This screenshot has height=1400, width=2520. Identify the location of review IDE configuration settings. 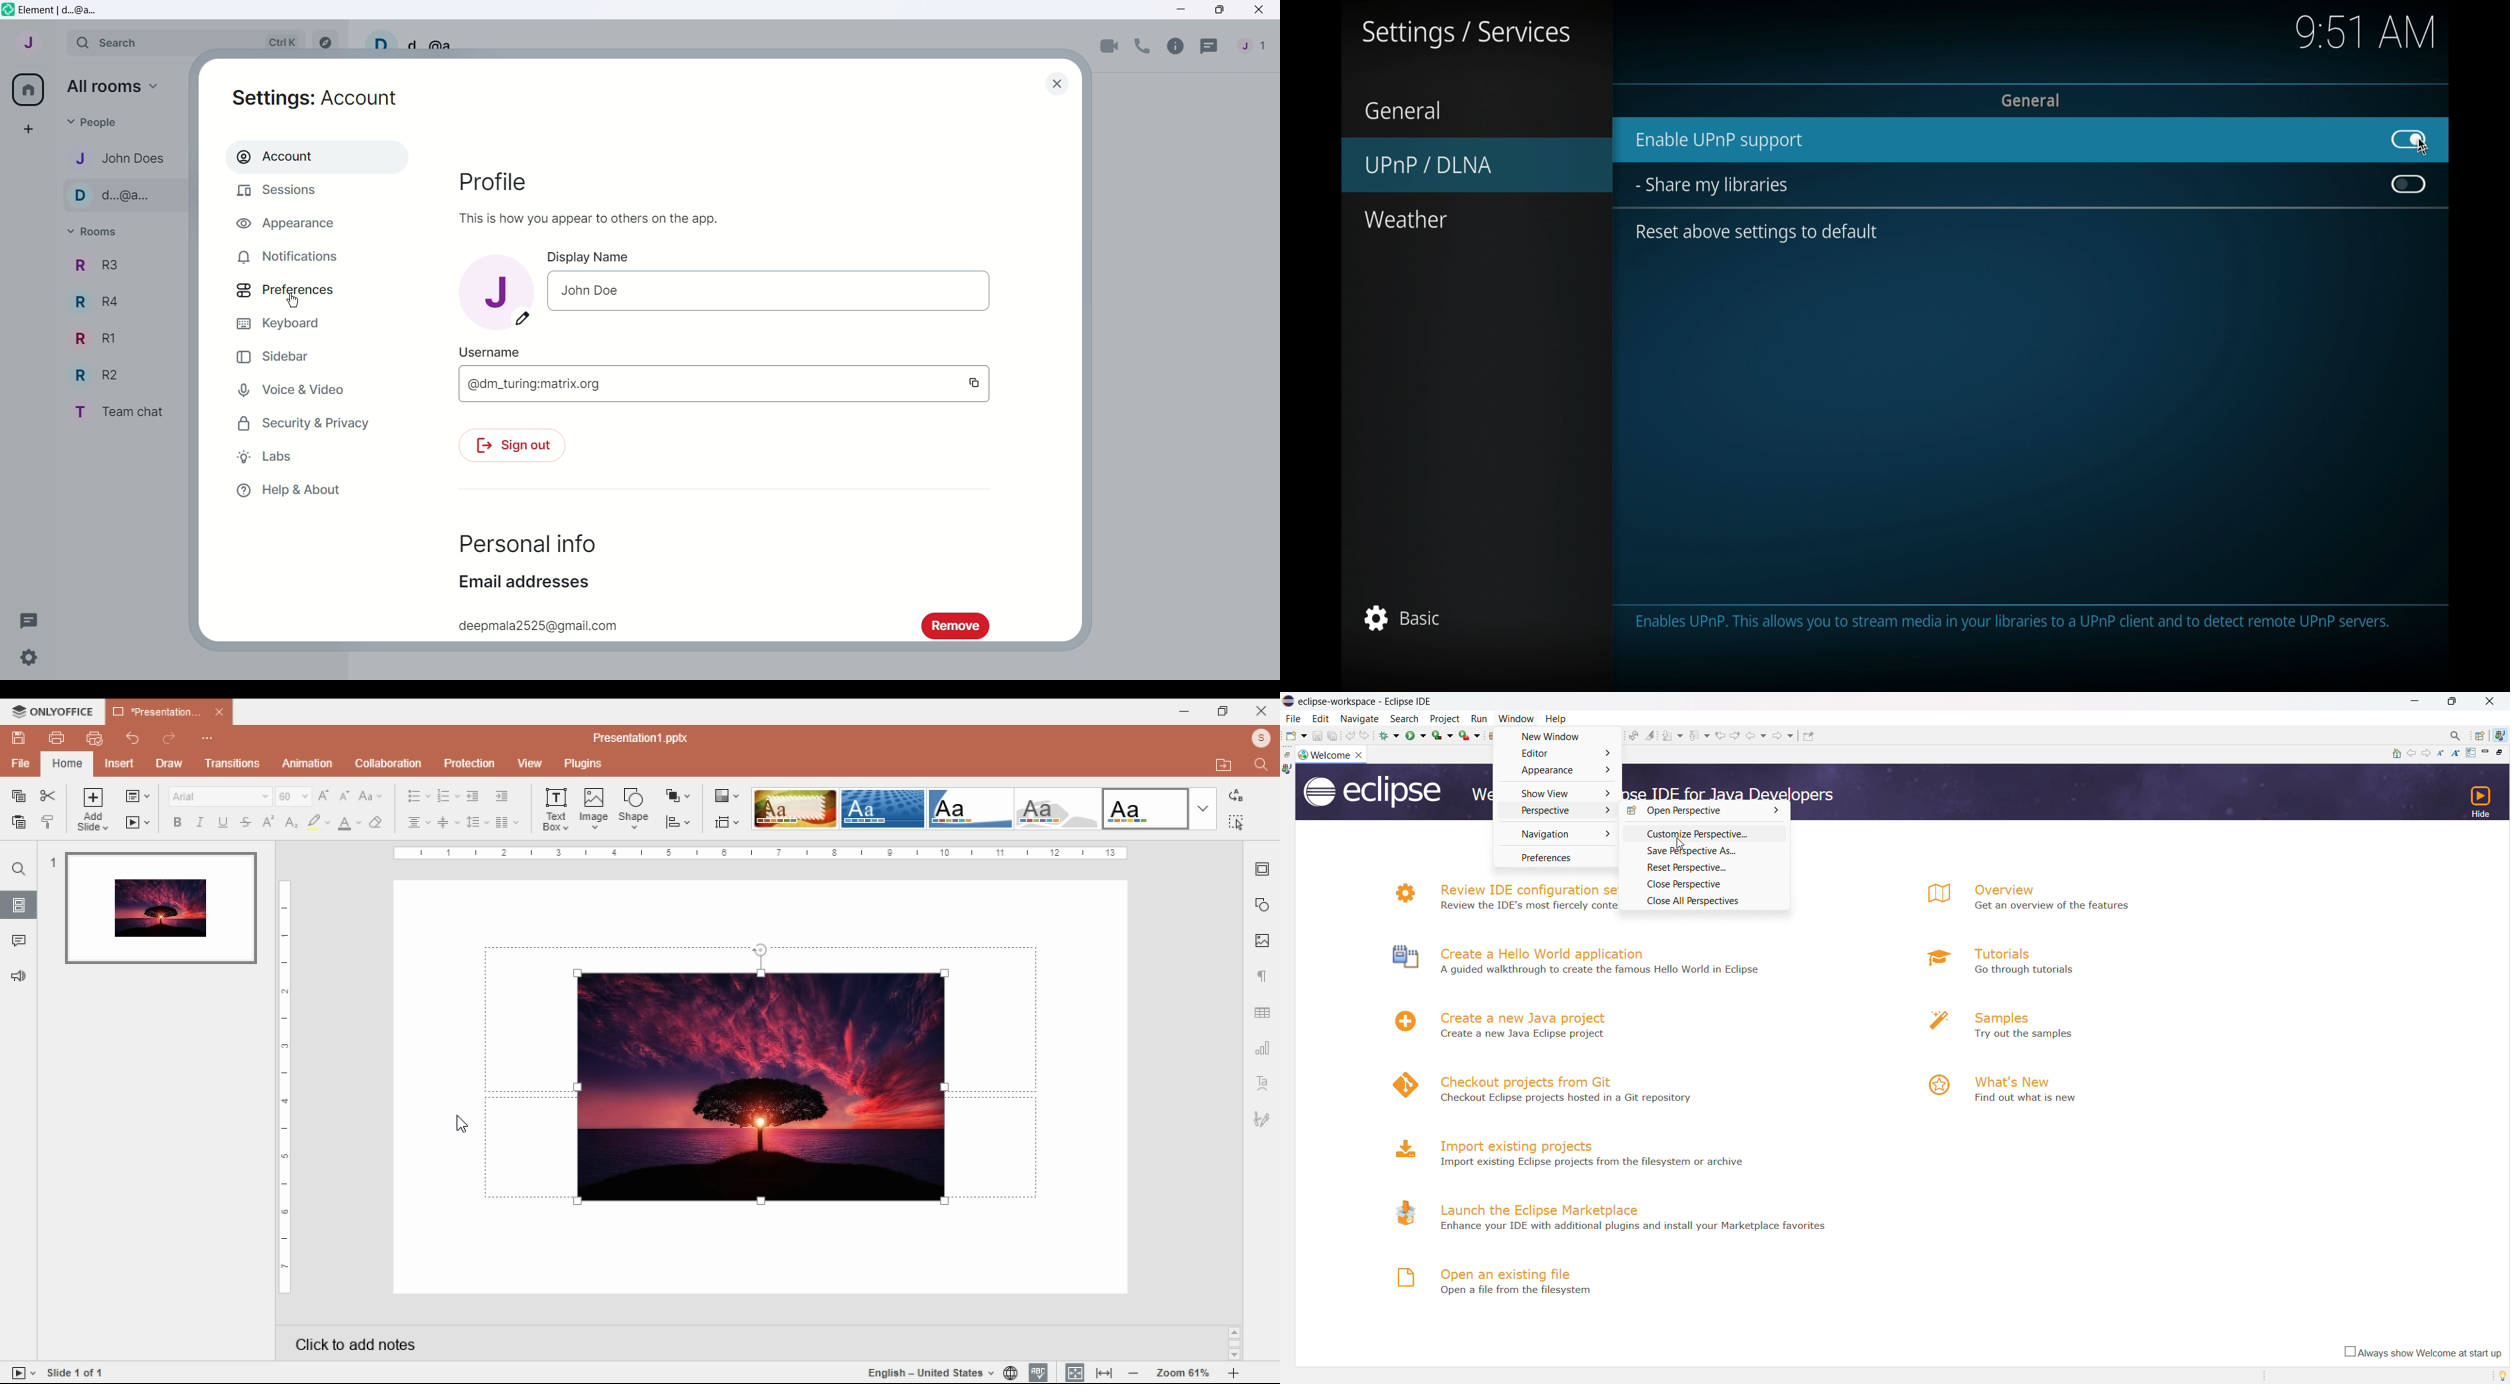
(1525, 887).